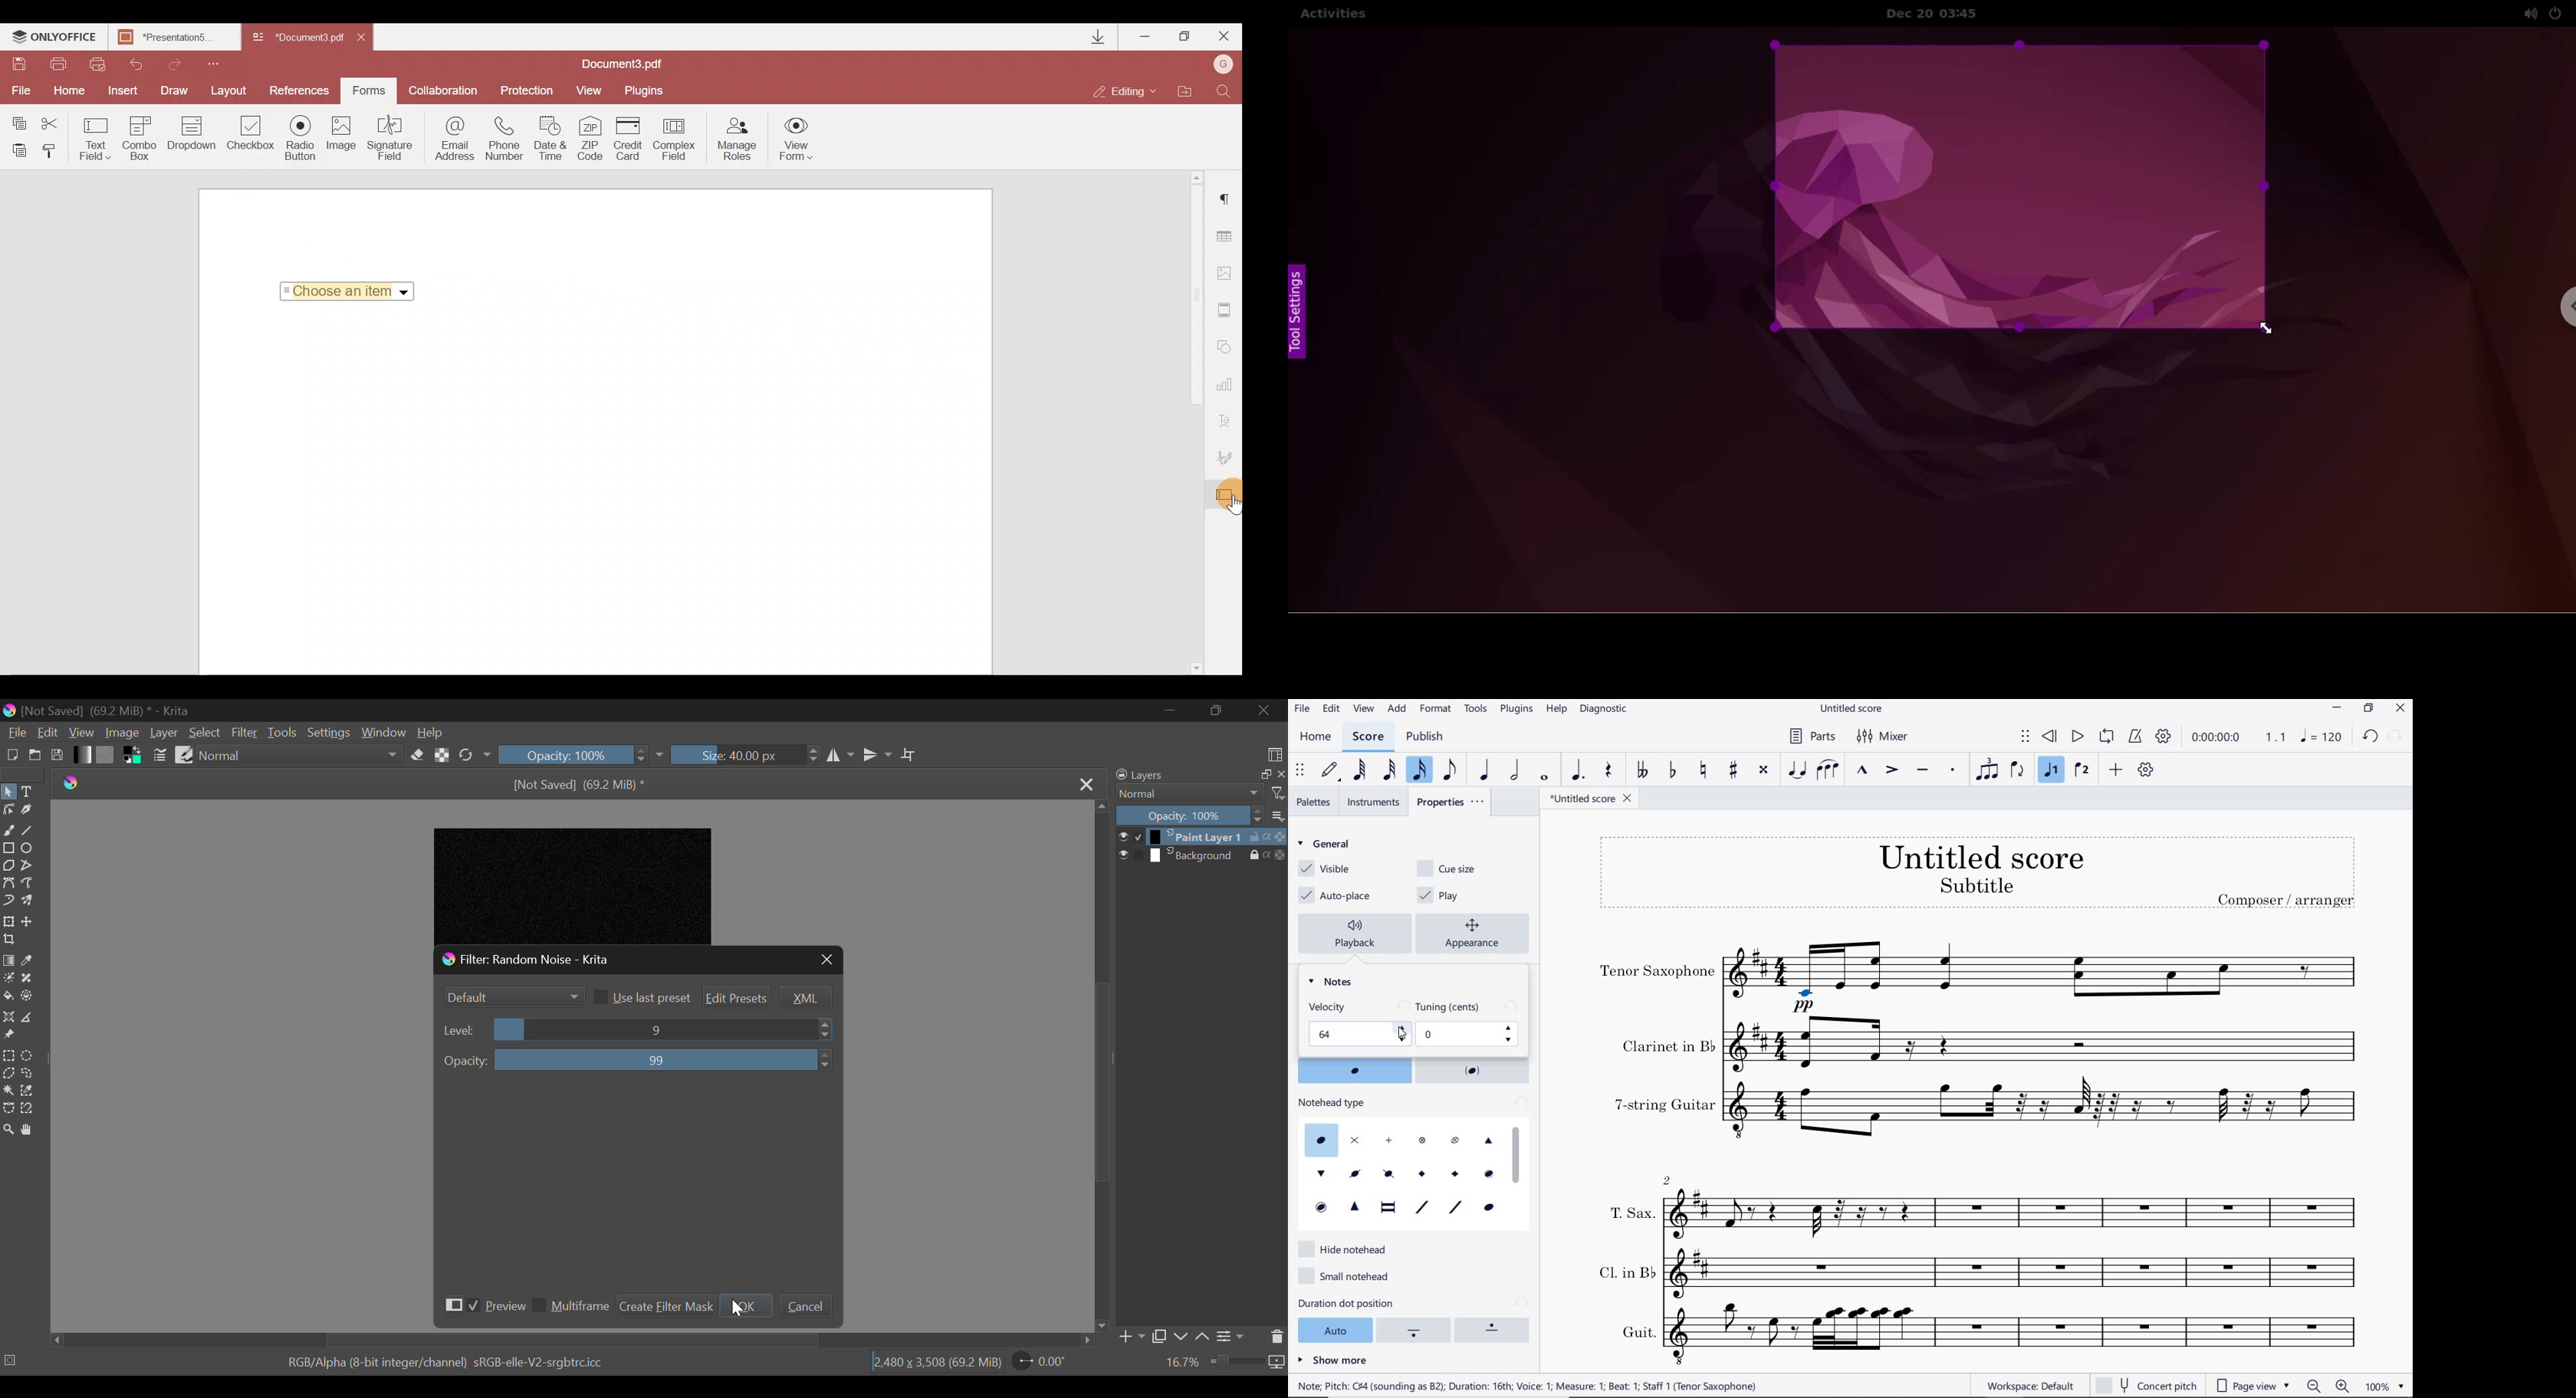 Image resolution: width=2576 pixels, height=1400 pixels. What do you see at coordinates (1511, 1040) in the screenshot?
I see `decrease` at bounding box center [1511, 1040].